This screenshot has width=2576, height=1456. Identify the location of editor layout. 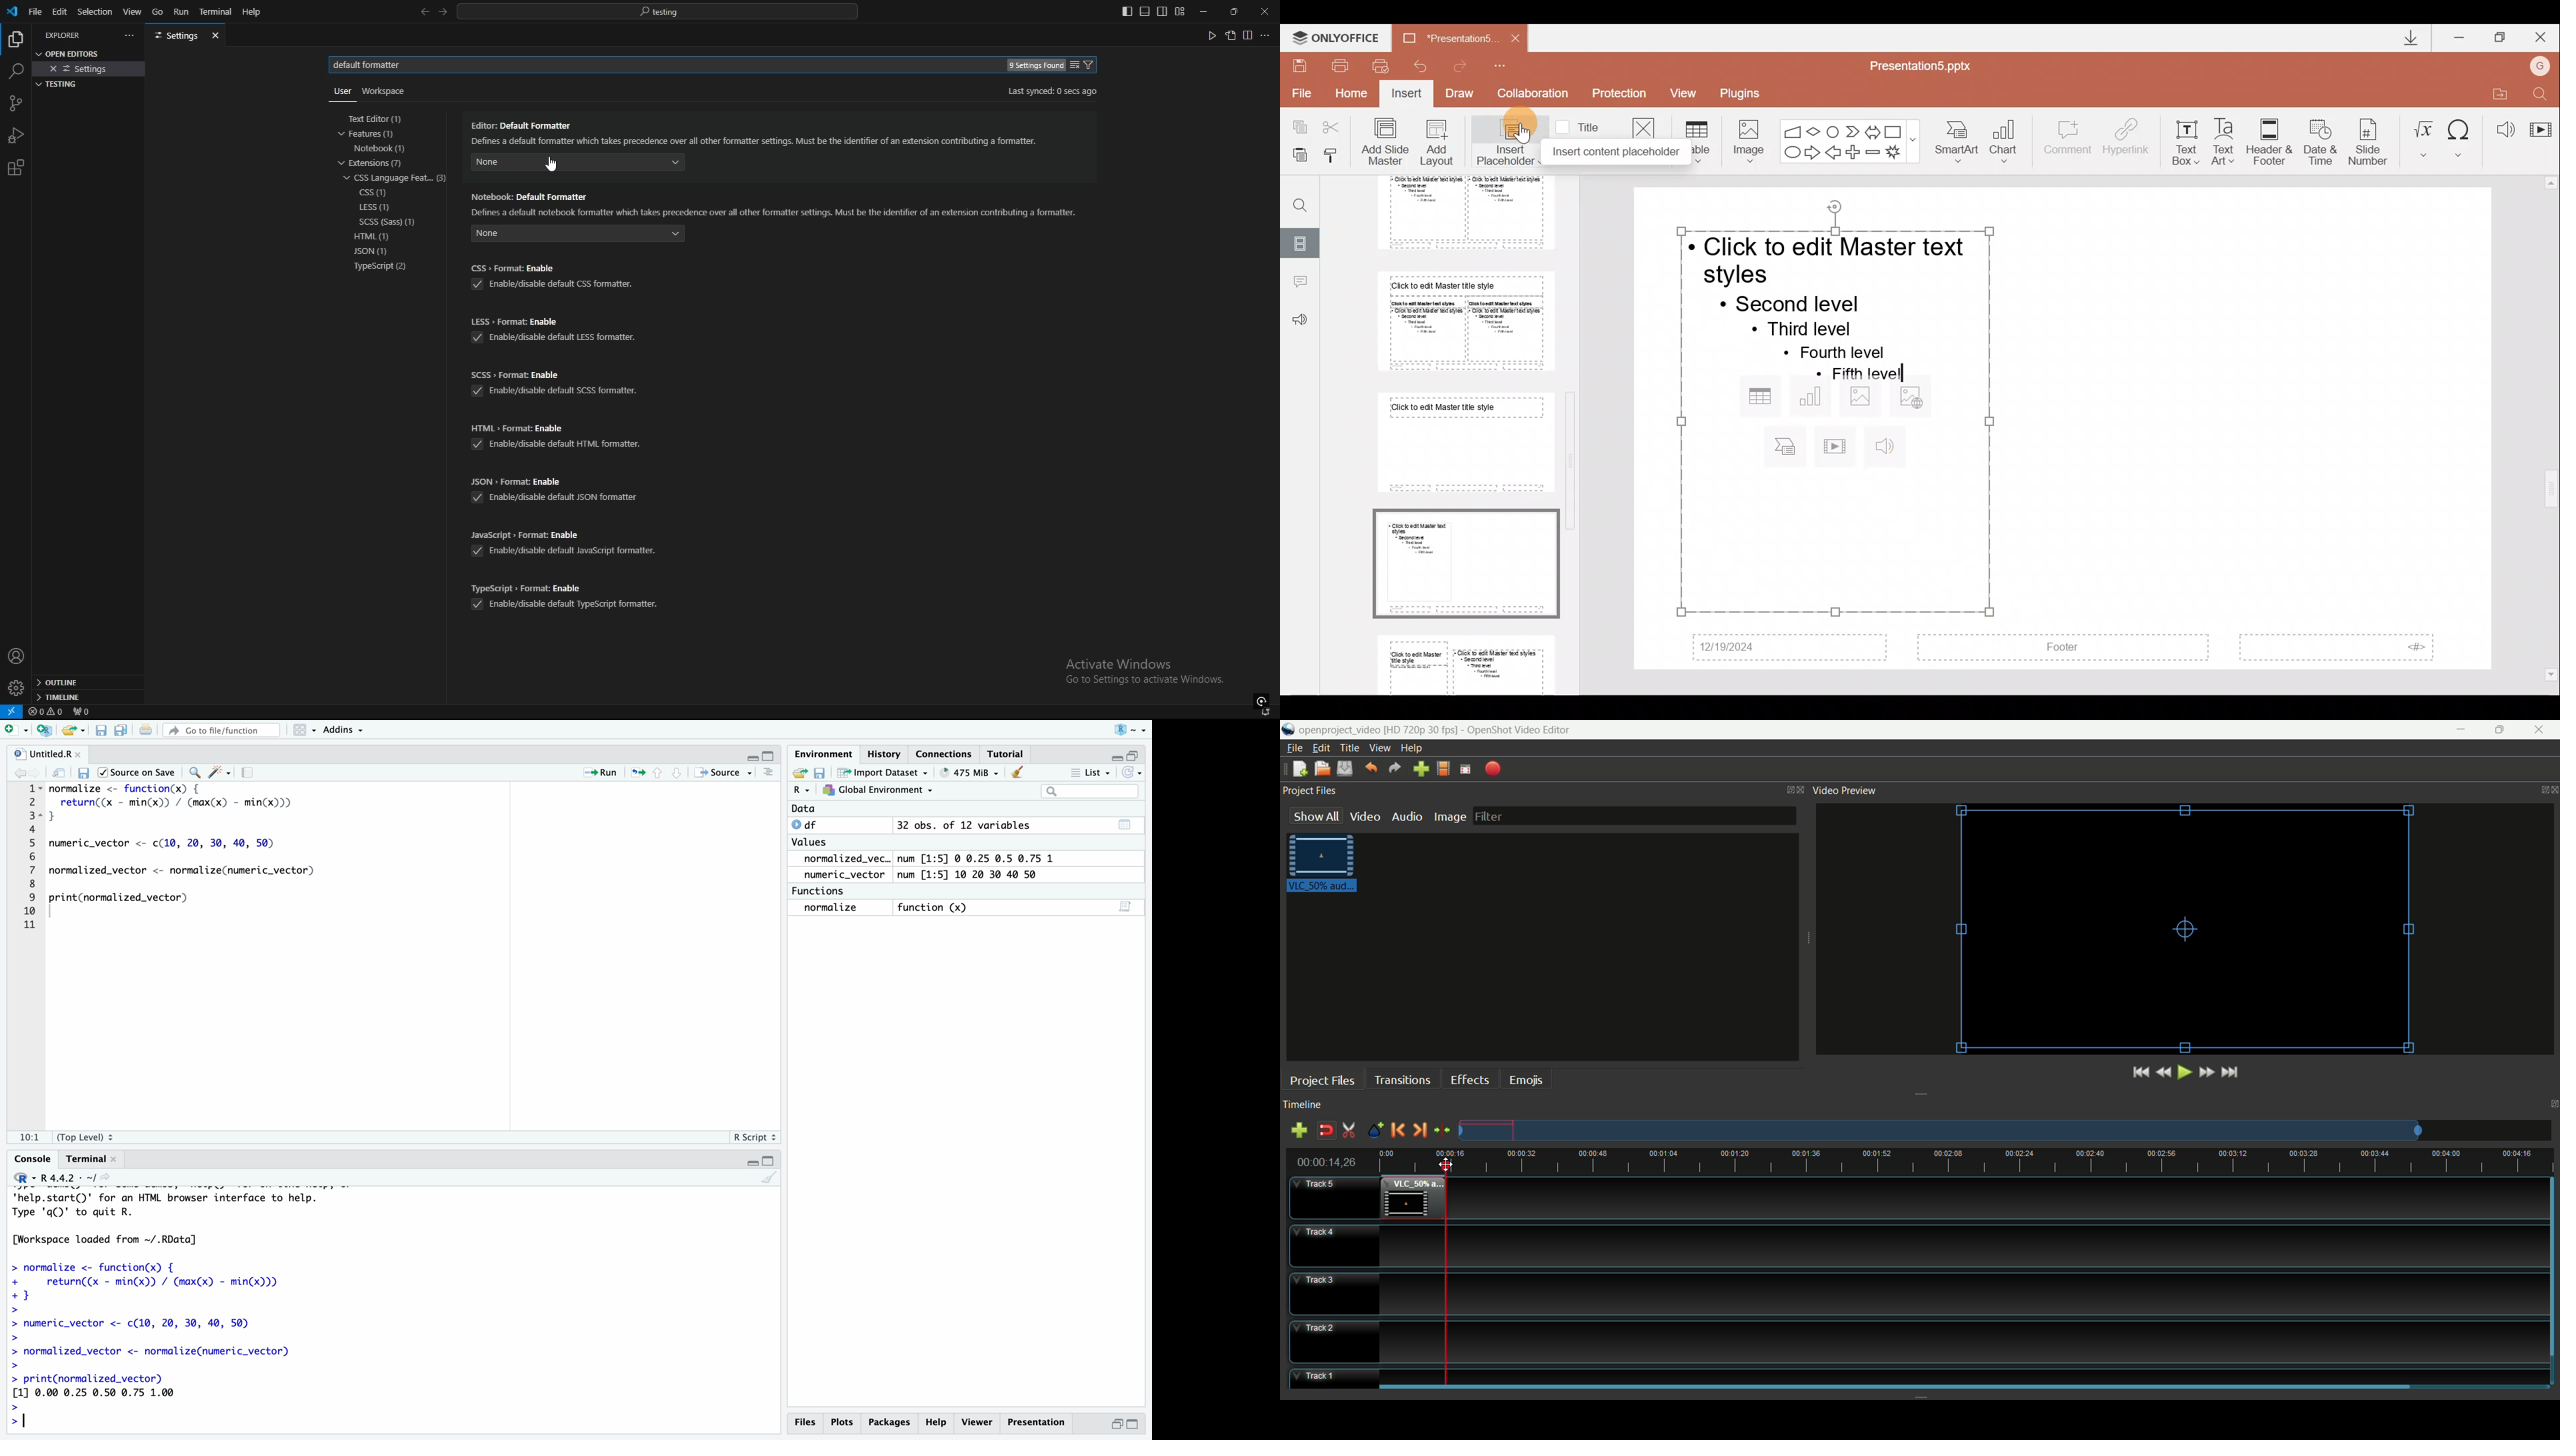
(1153, 11).